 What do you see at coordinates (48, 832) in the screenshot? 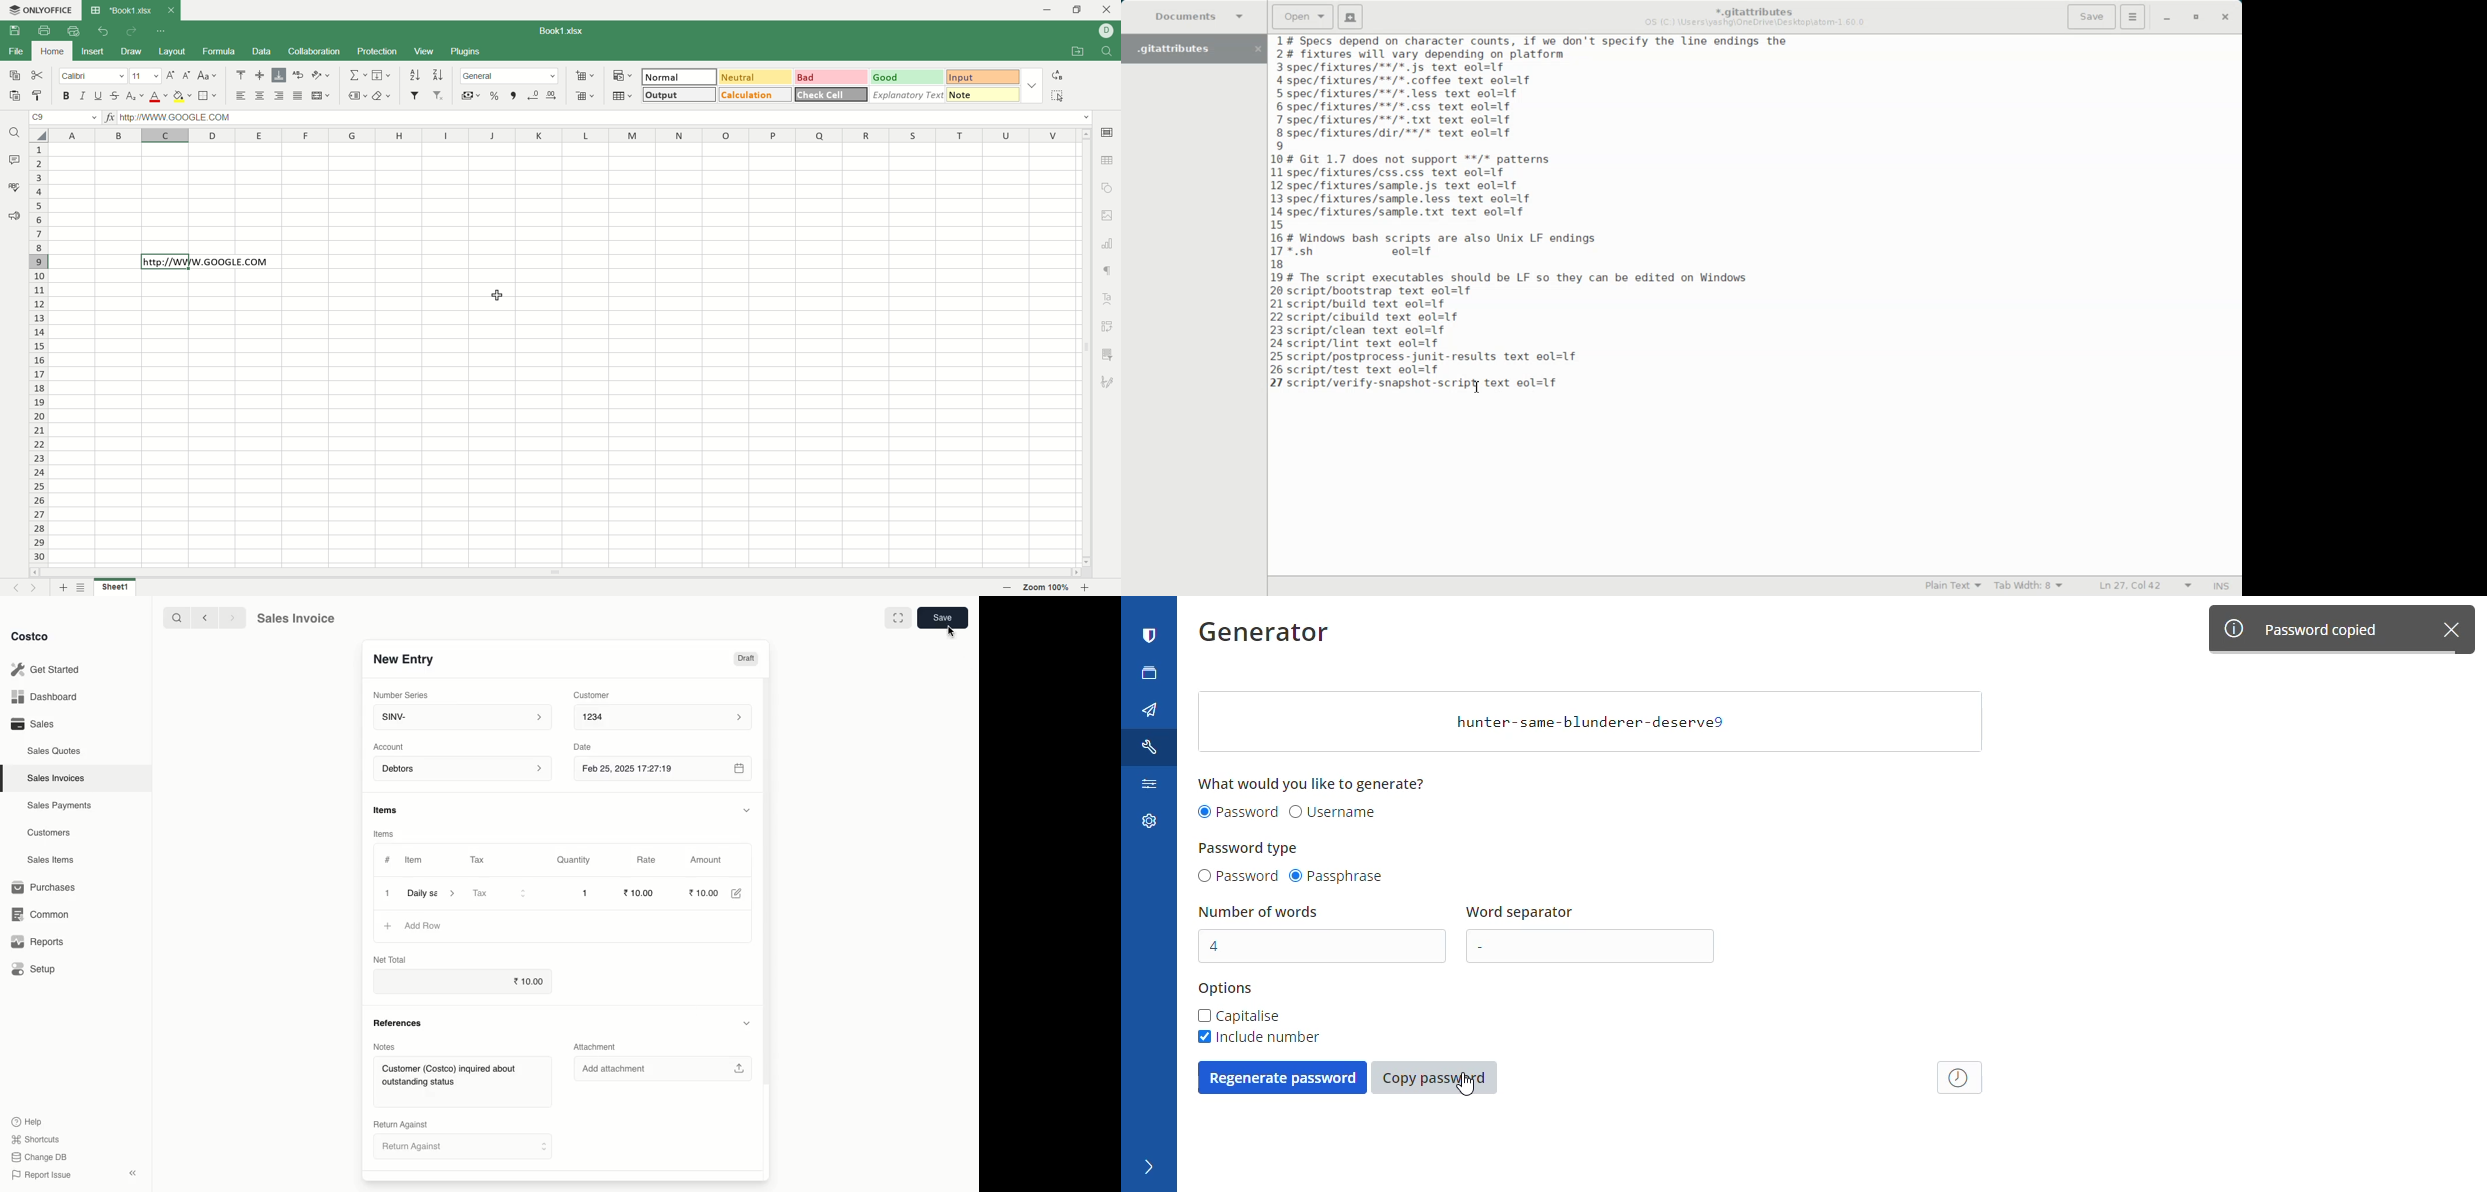
I see `Customers` at bounding box center [48, 832].